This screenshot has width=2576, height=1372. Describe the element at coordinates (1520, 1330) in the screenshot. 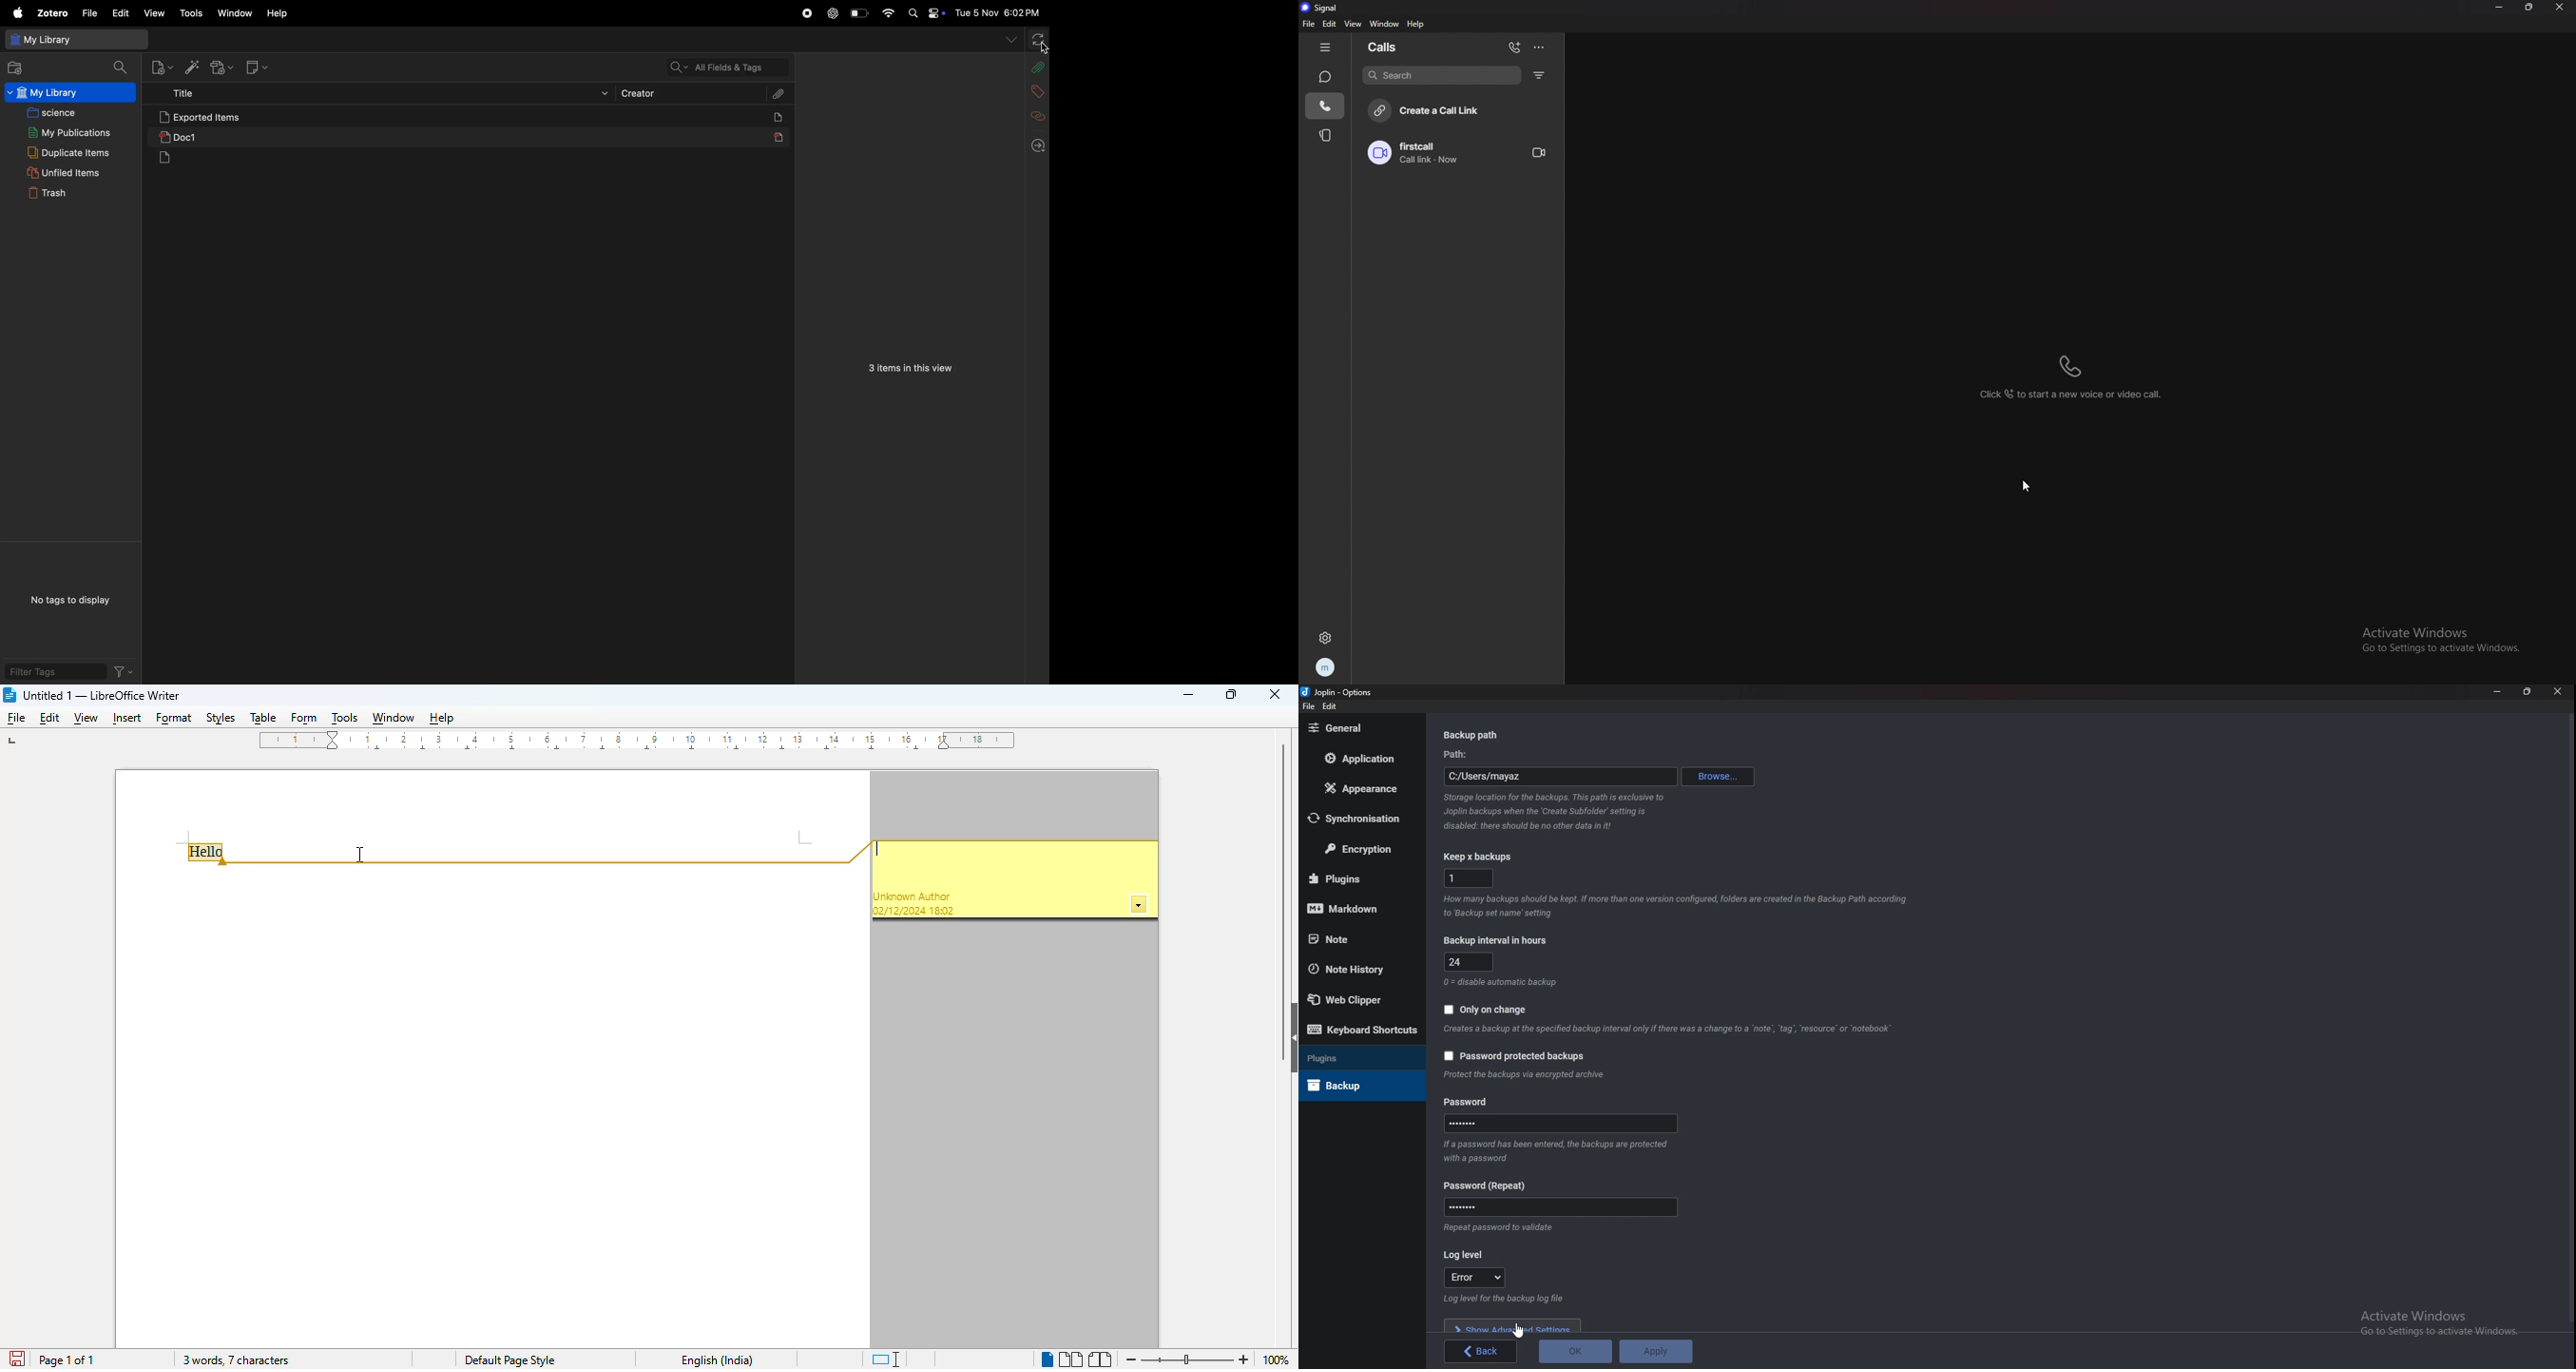

I see `cursor` at that location.